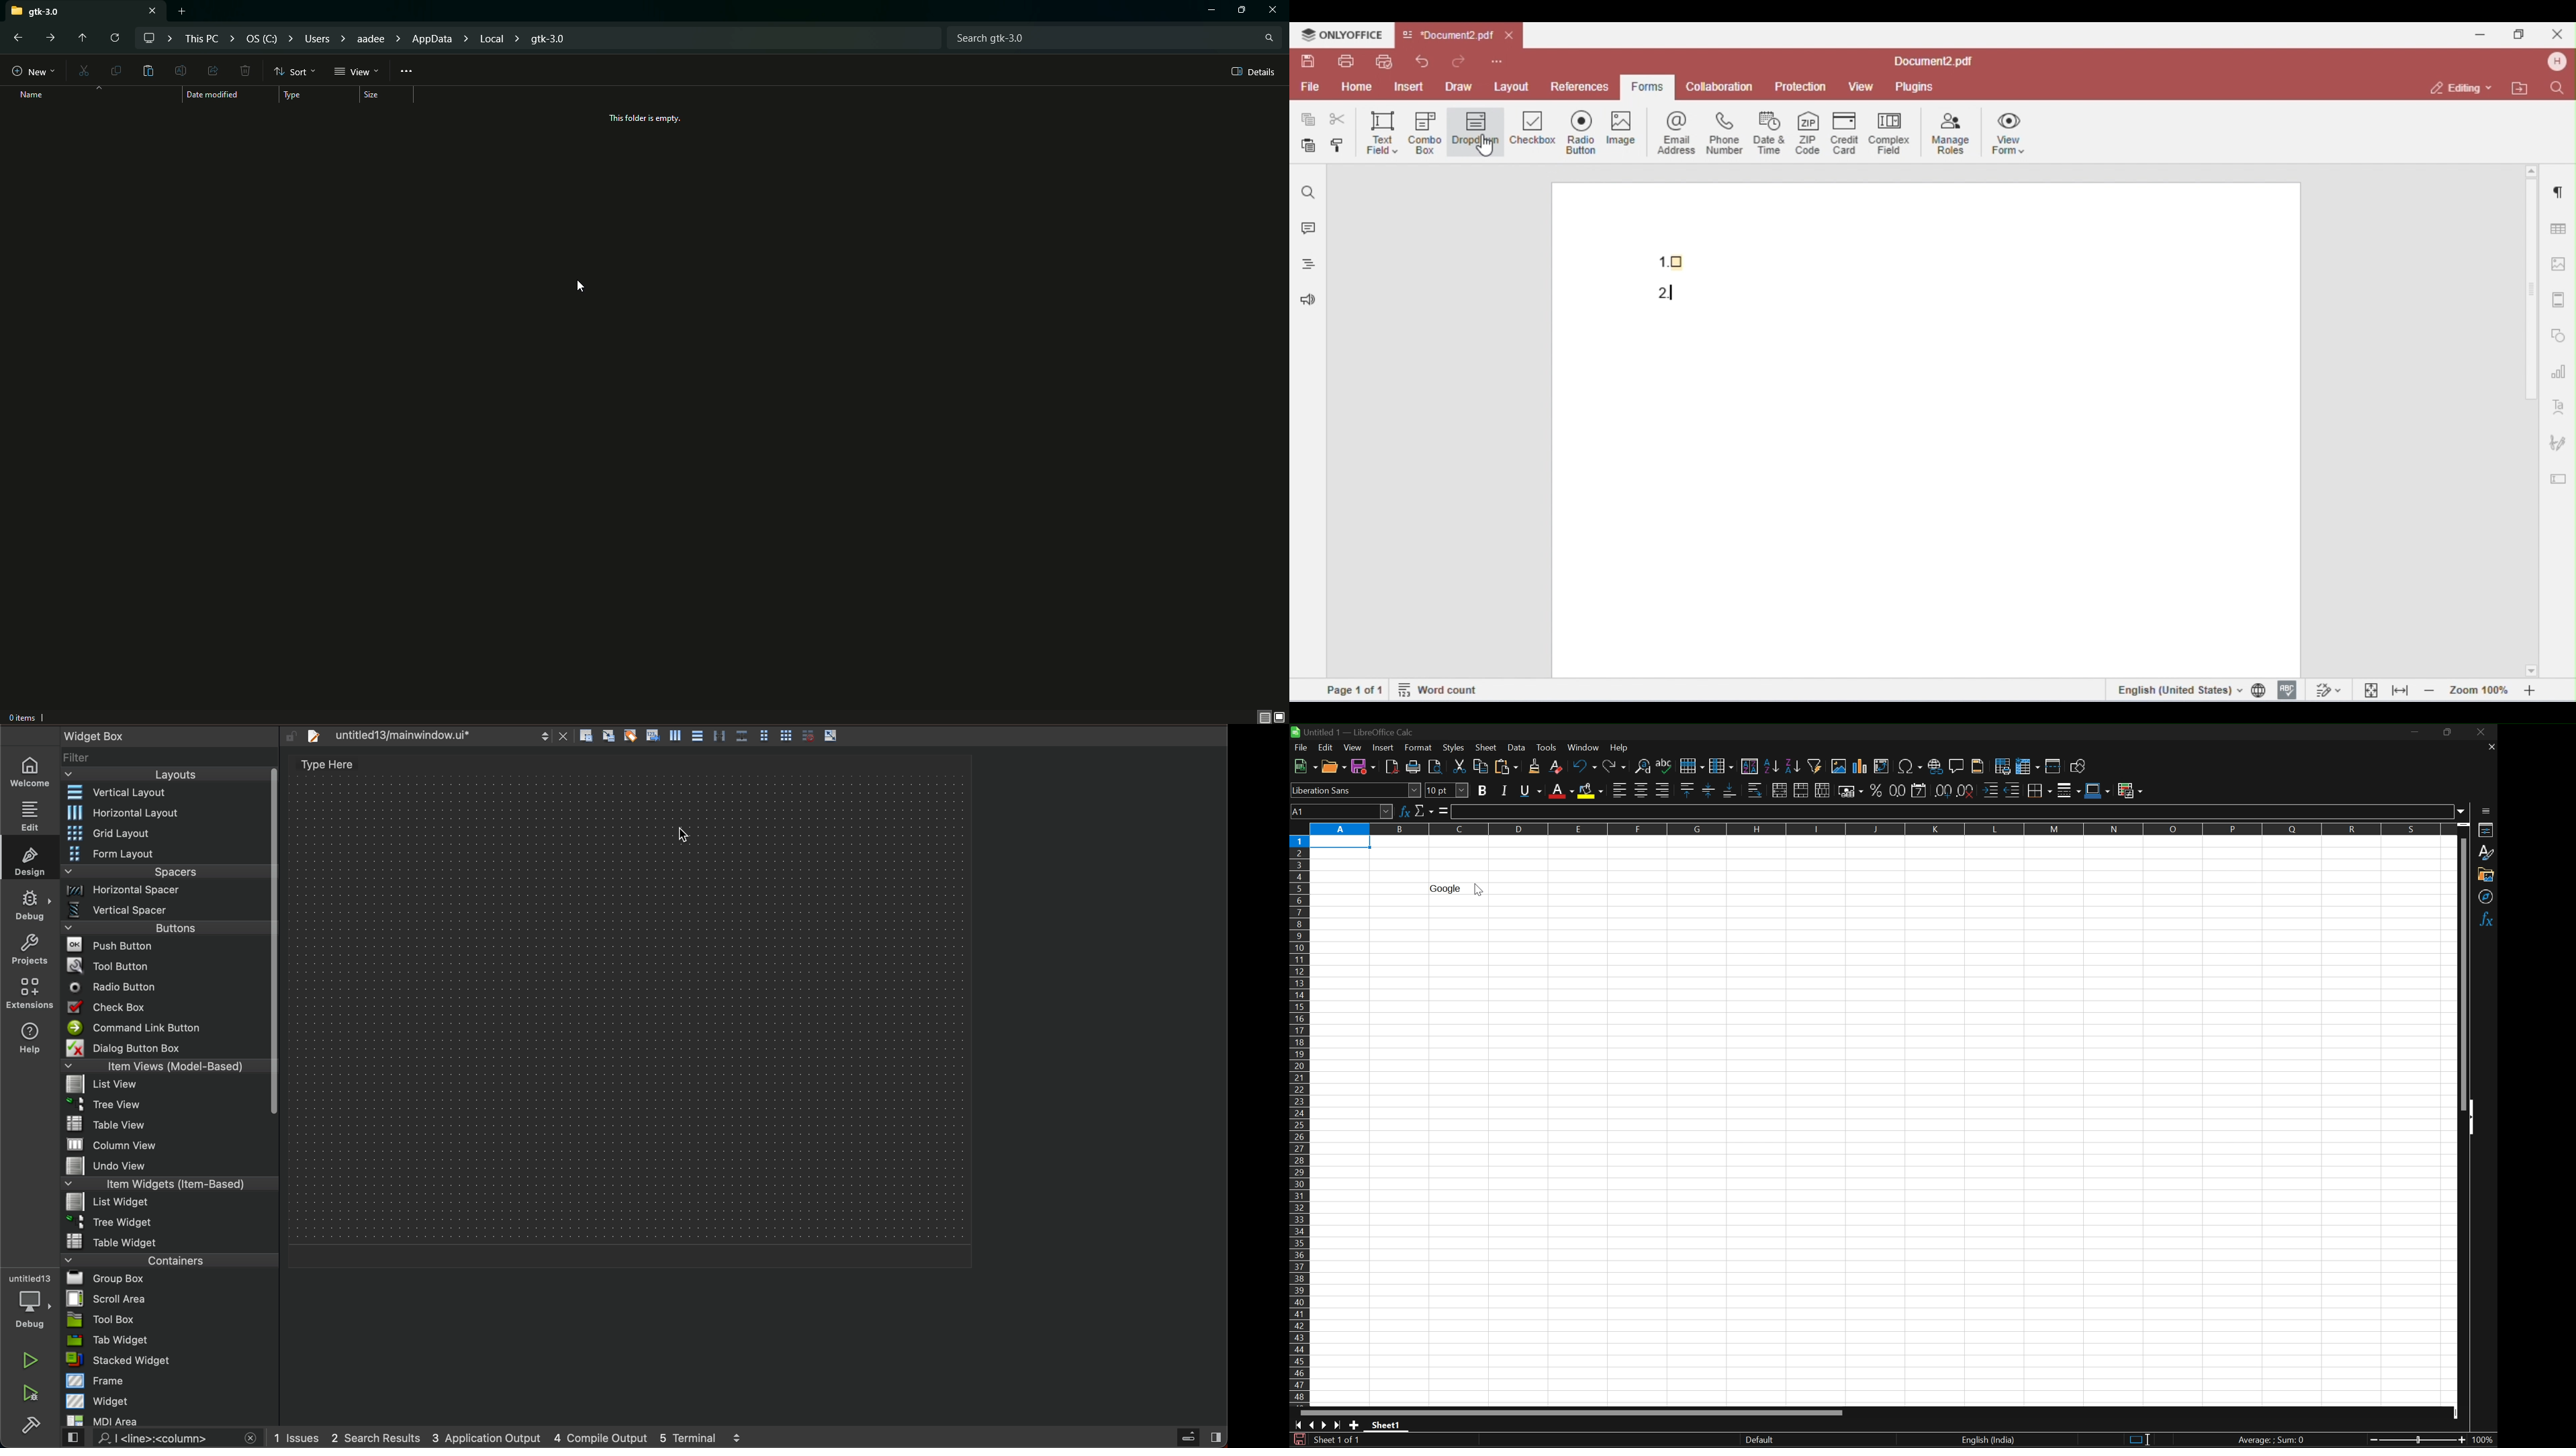 This screenshot has width=2576, height=1456. What do you see at coordinates (1424, 810) in the screenshot?
I see `Select function` at bounding box center [1424, 810].